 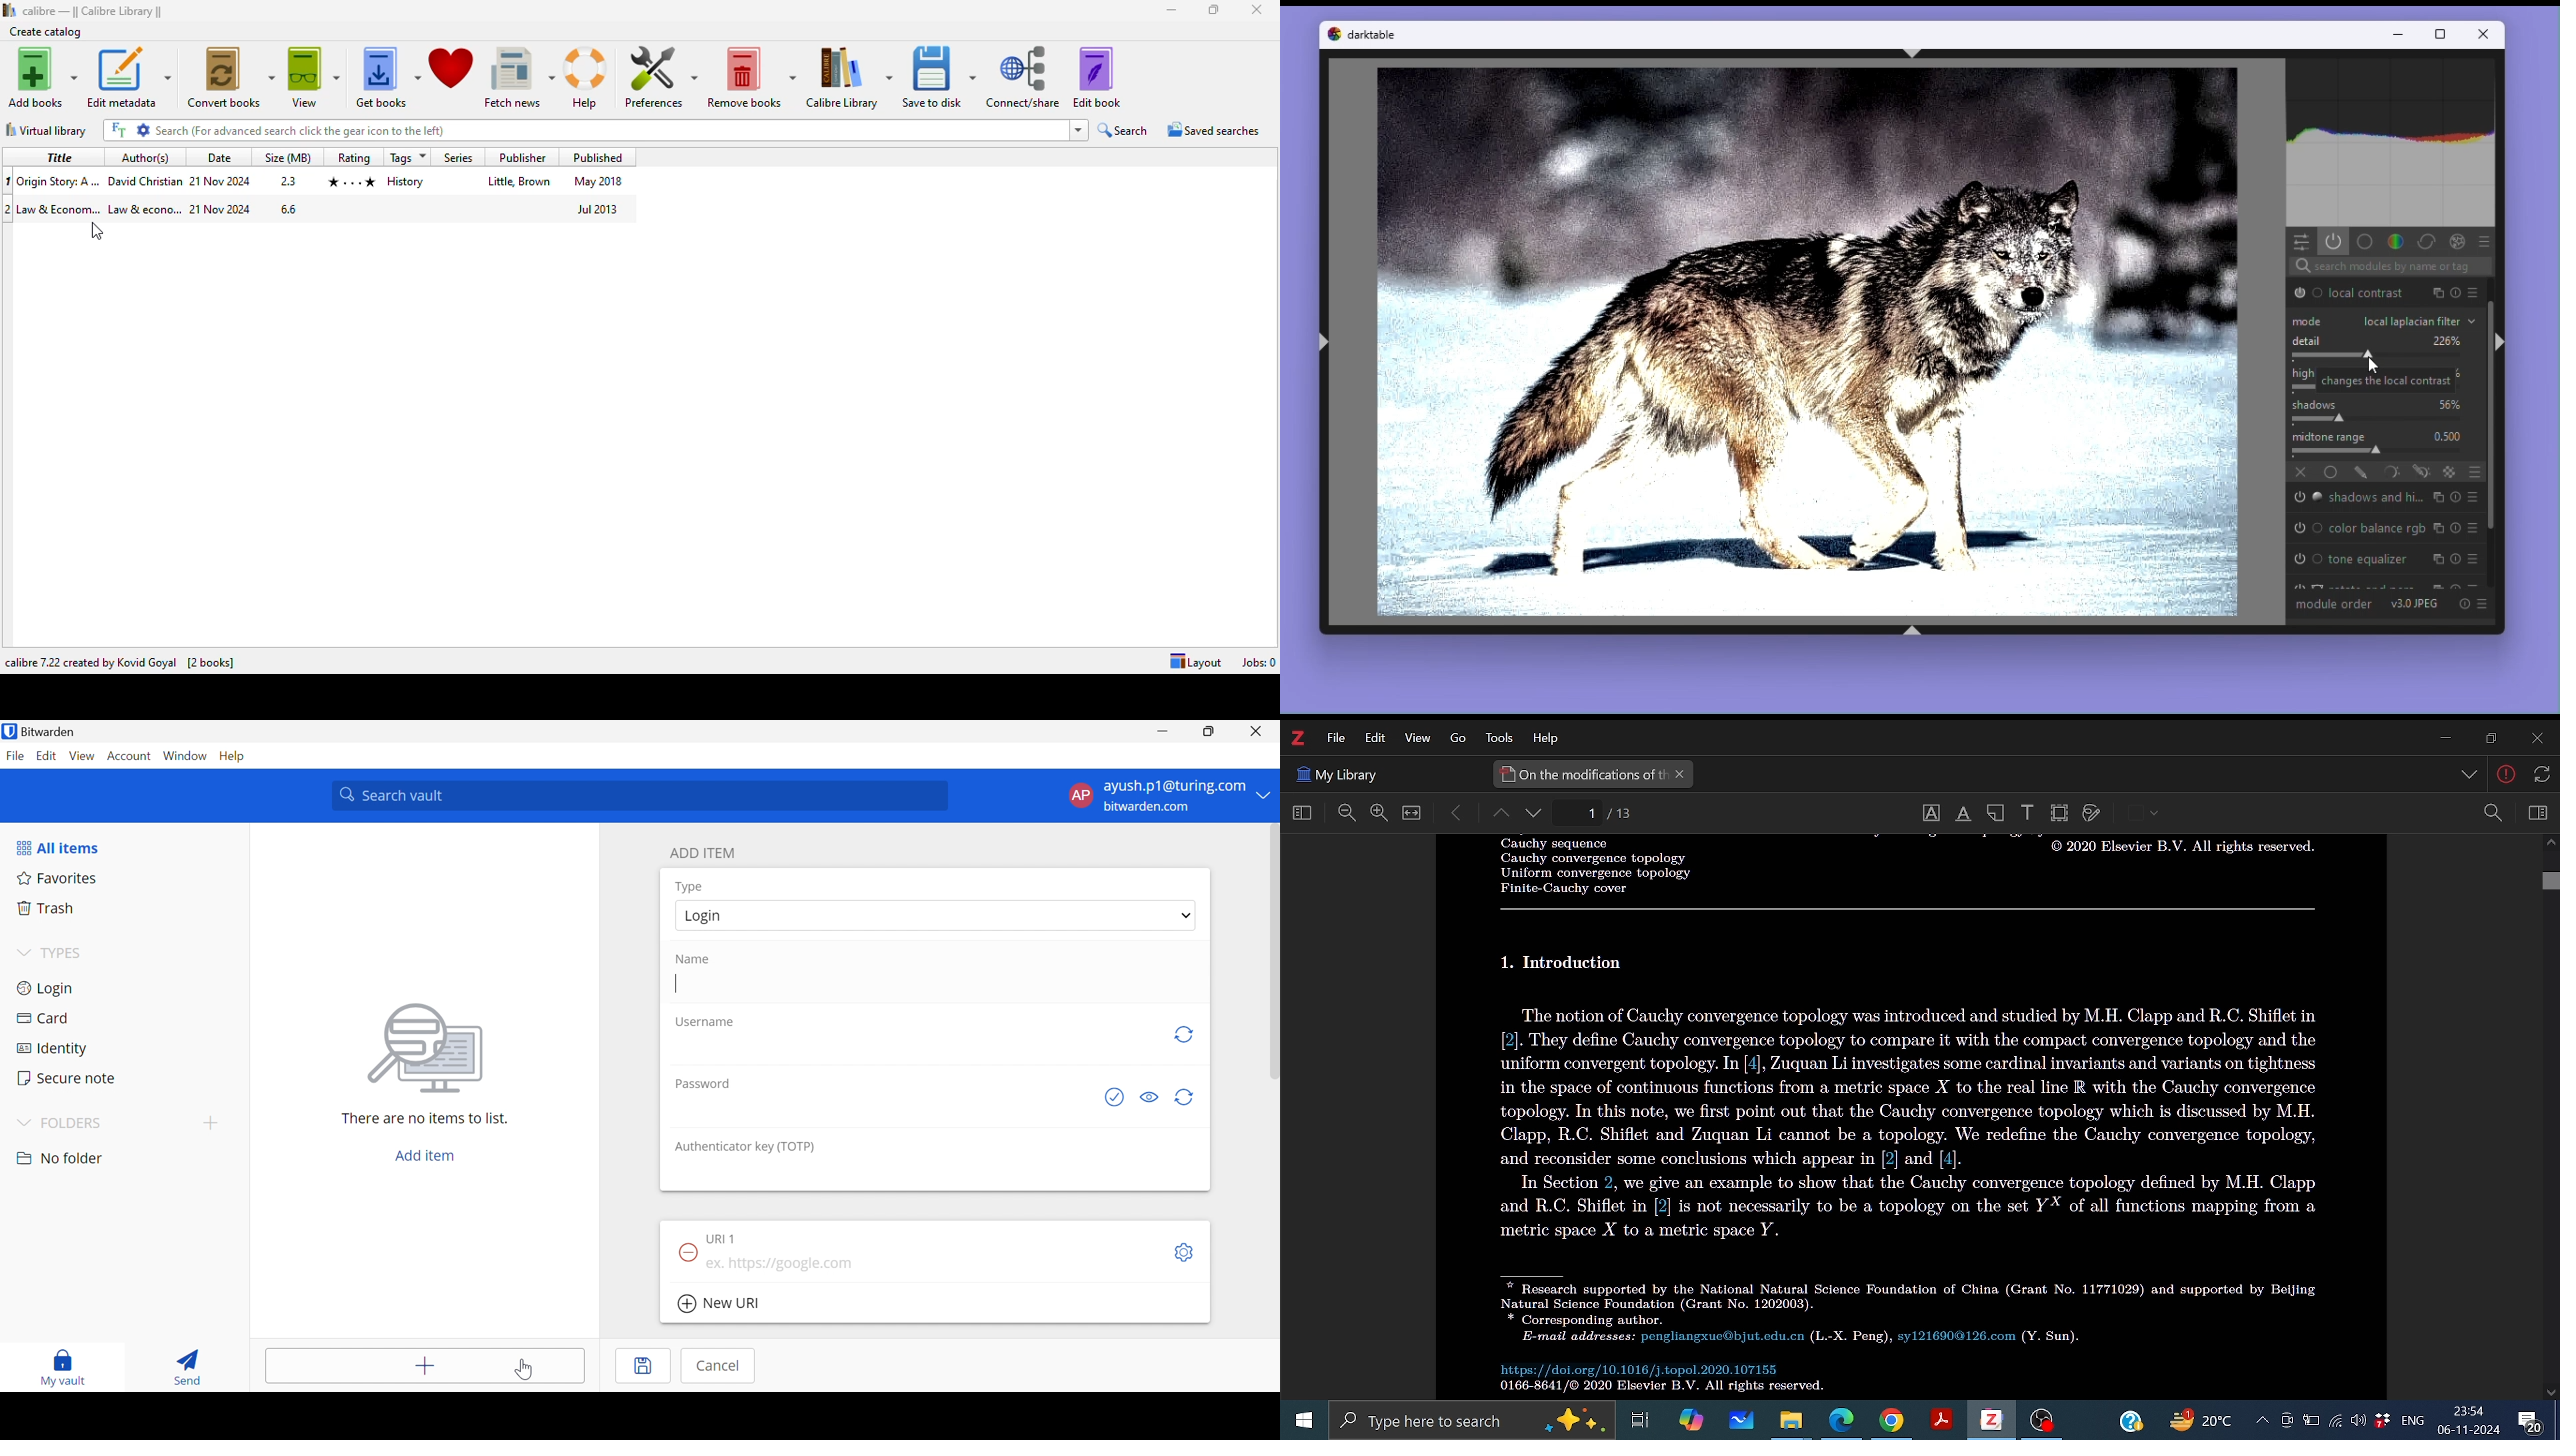 I want to click on Add note, so click(x=1998, y=812).